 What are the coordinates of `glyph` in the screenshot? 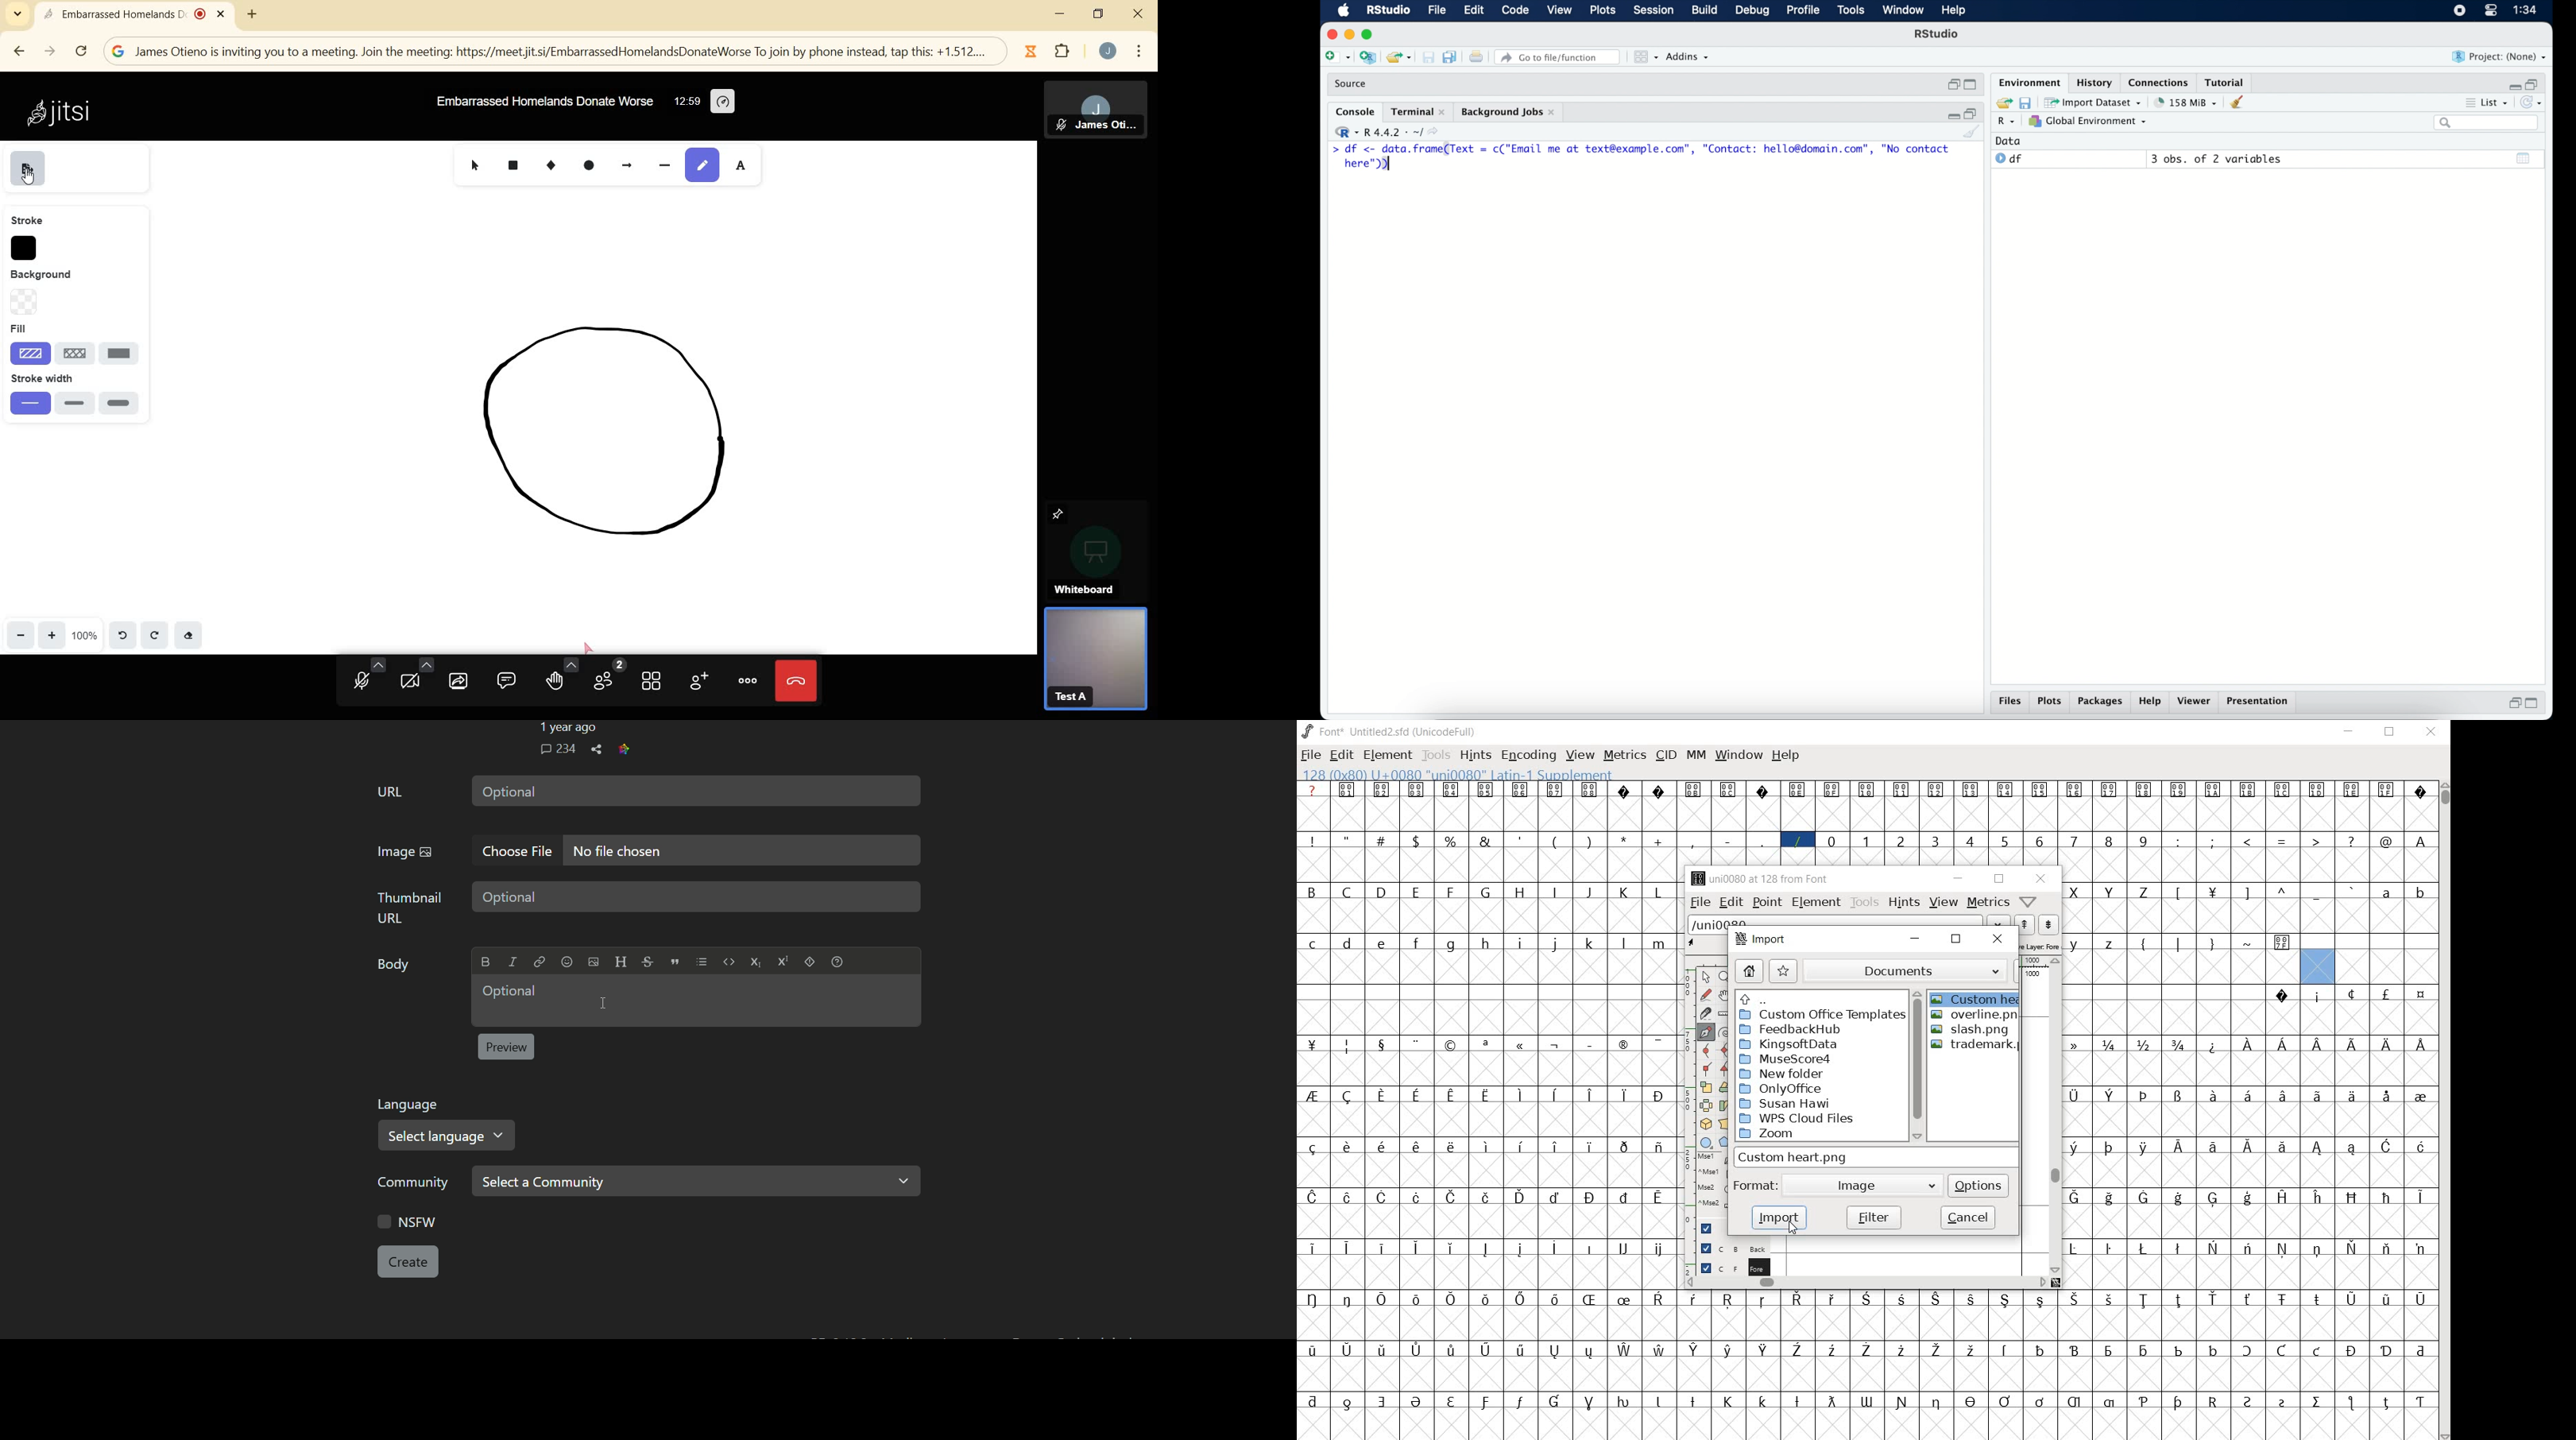 It's located at (2109, 790).